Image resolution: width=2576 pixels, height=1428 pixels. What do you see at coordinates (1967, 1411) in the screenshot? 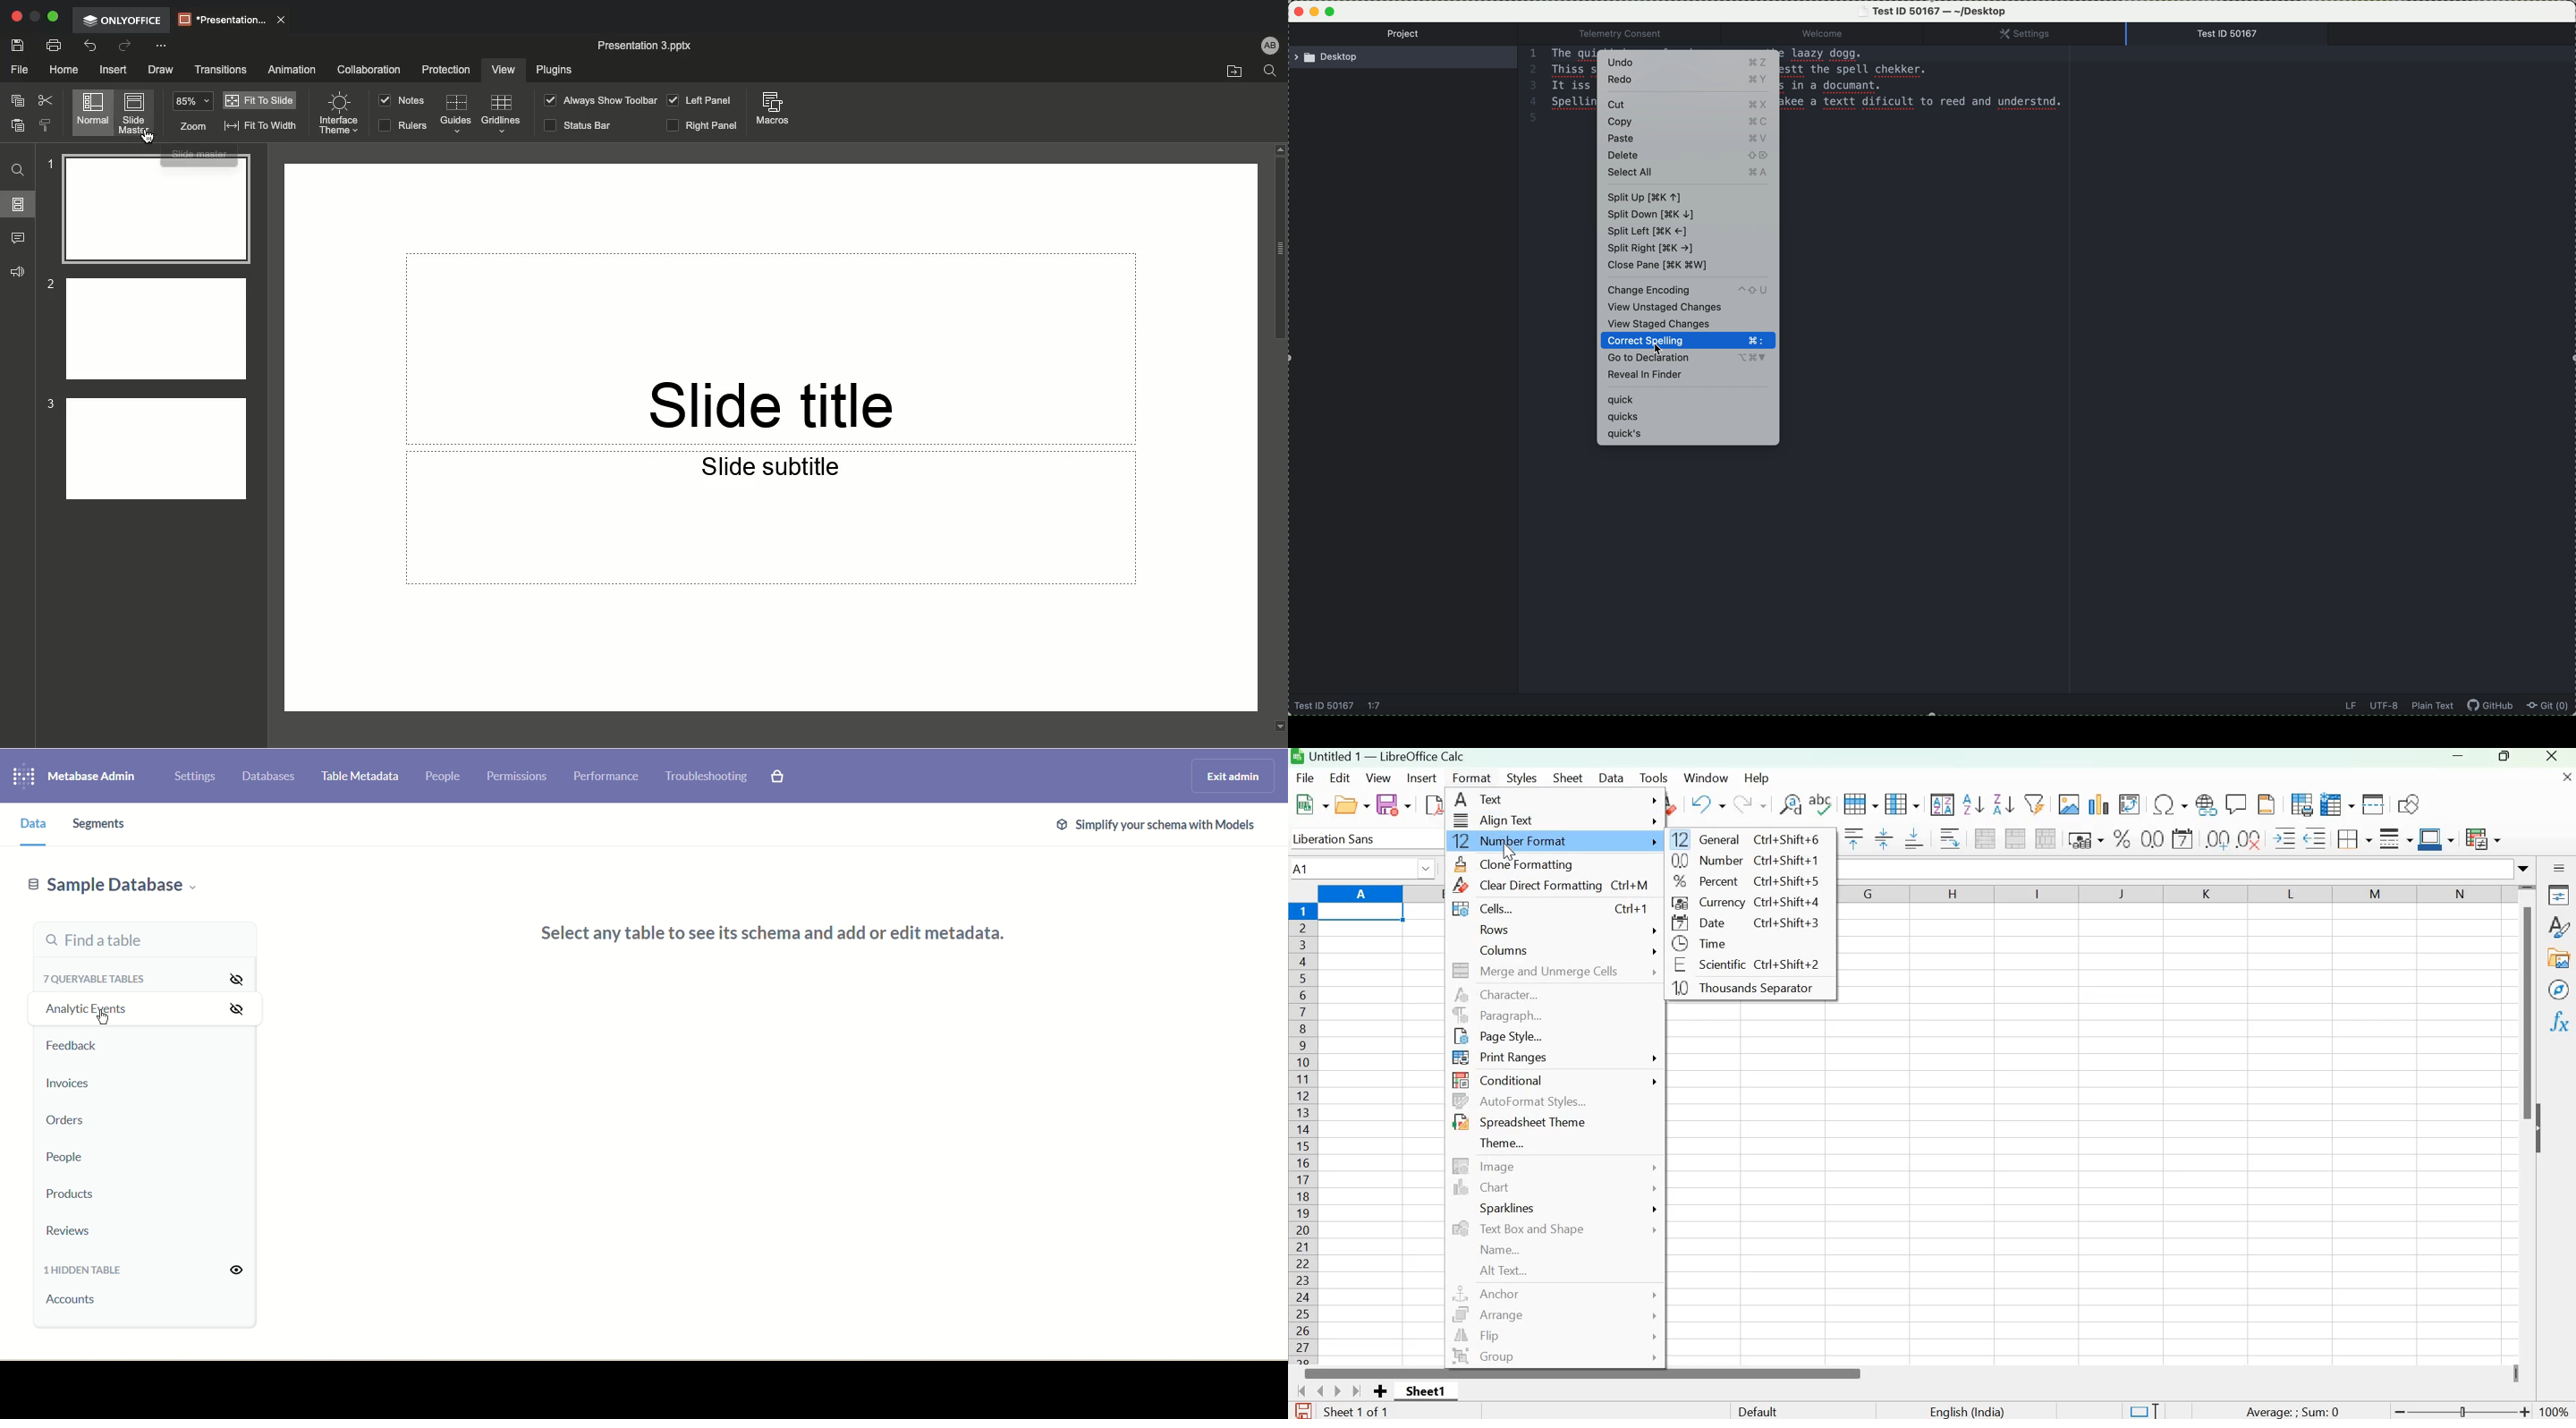
I see `English(India)` at bounding box center [1967, 1411].